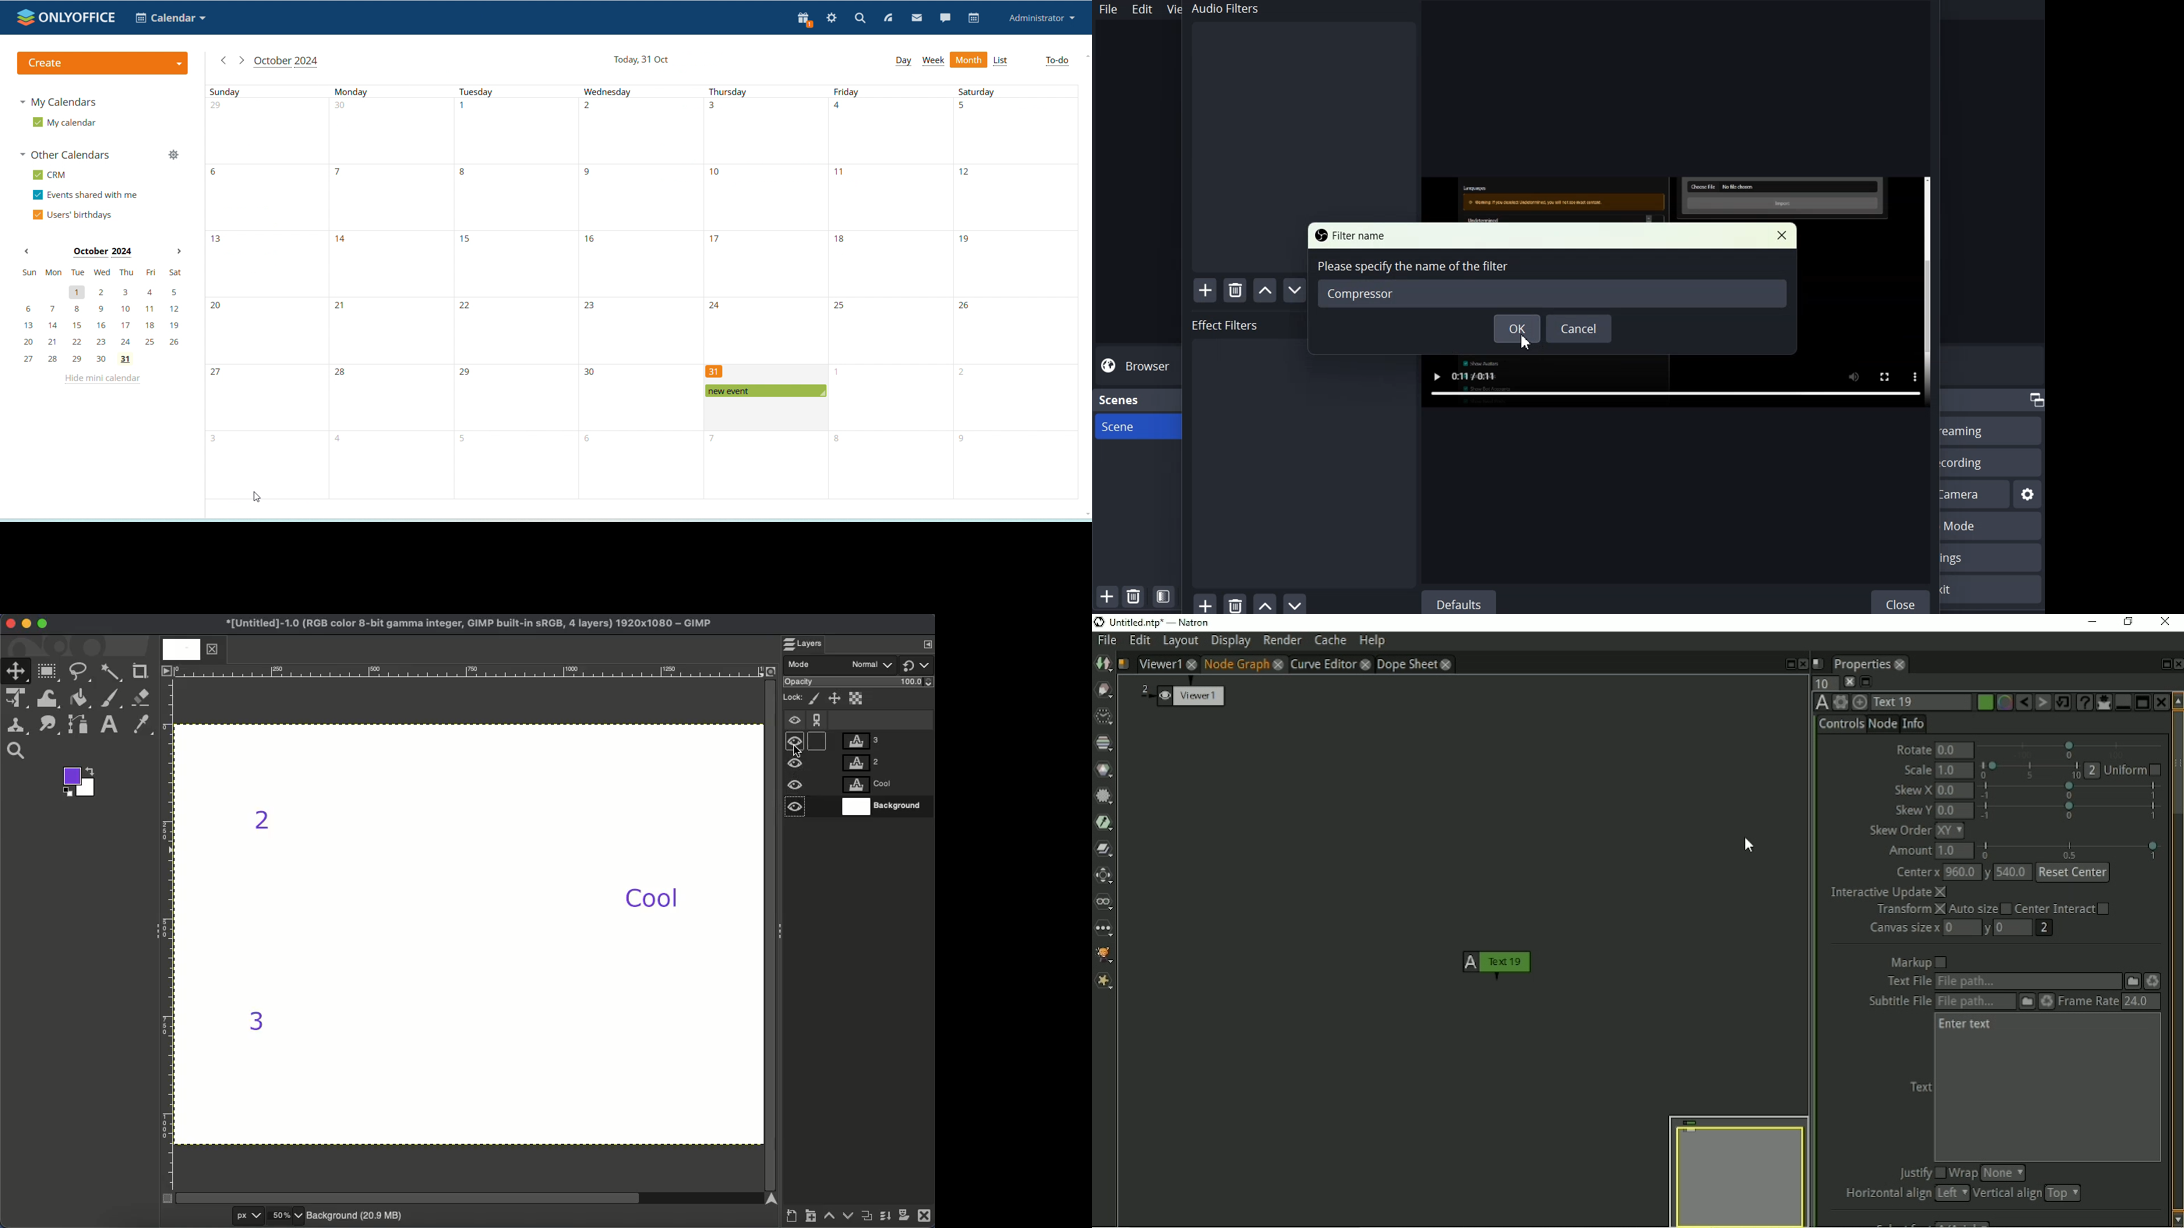 This screenshot has height=1232, width=2184. Describe the element at coordinates (1678, 382) in the screenshot. I see `File Preview` at that location.